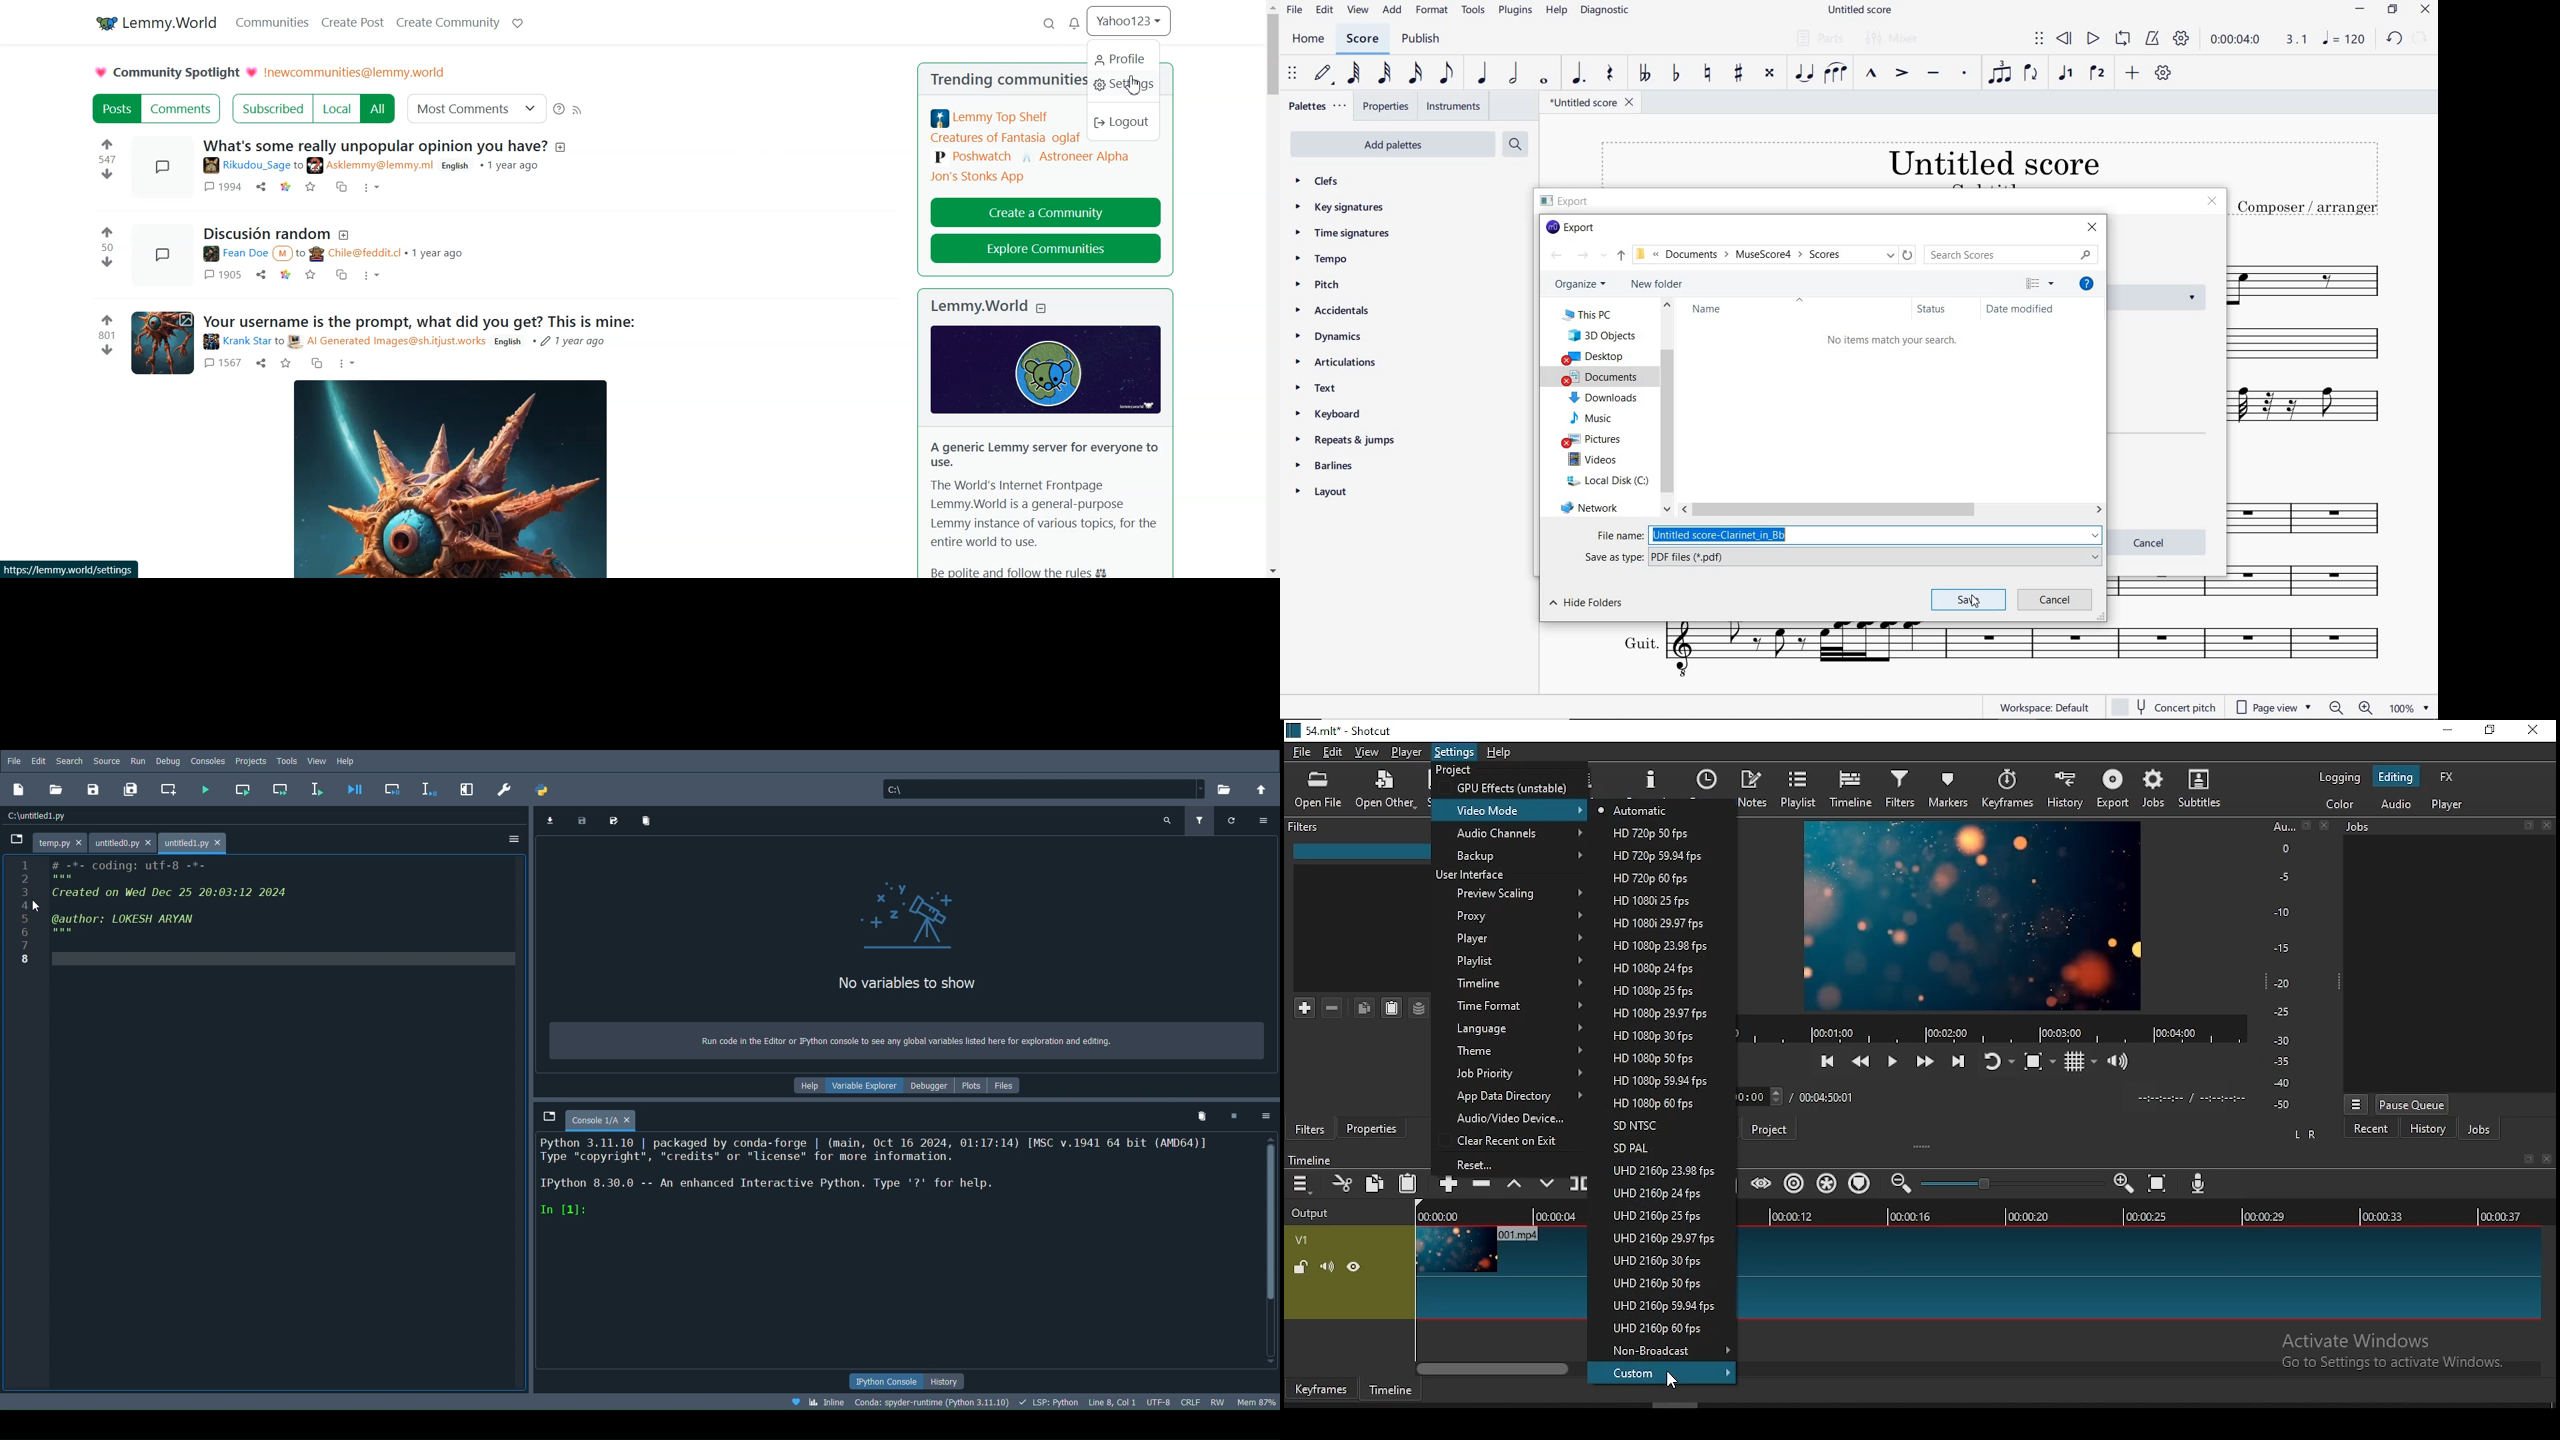 The image size is (2576, 1456). What do you see at coordinates (1662, 1104) in the screenshot?
I see `resolution option` at bounding box center [1662, 1104].